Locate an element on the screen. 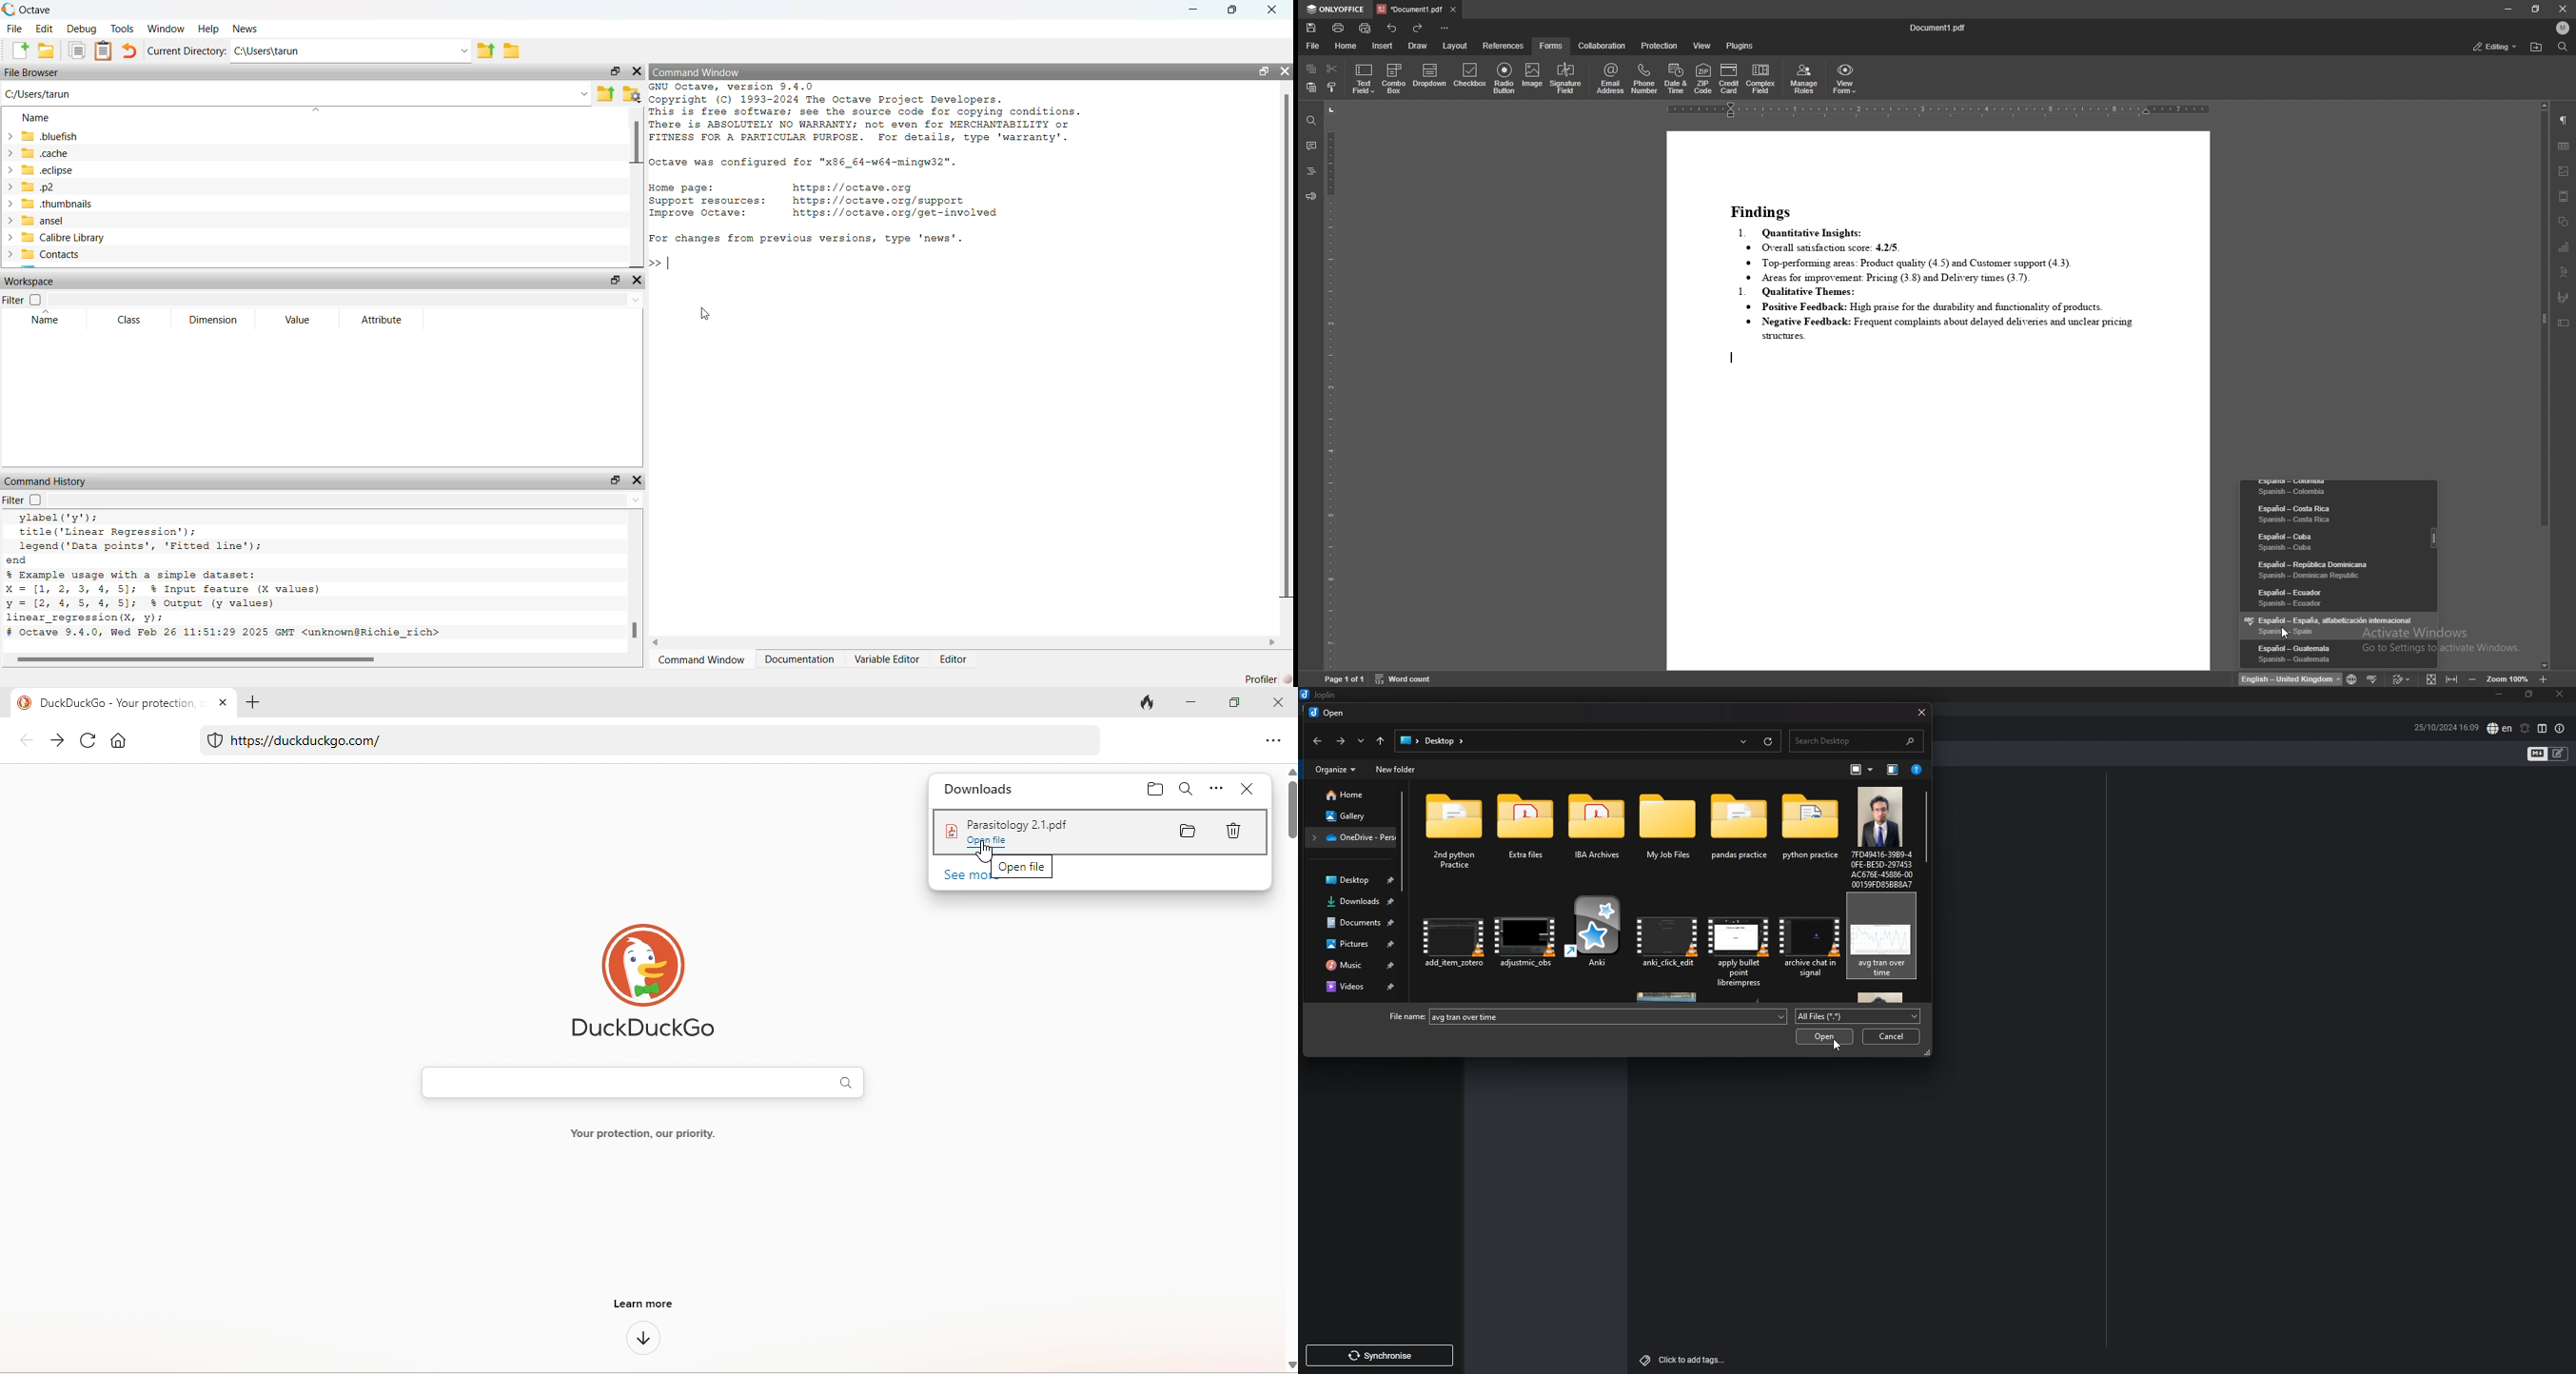 Image resolution: width=2576 pixels, height=1400 pixels. find is located at coordinates (1310, 120).